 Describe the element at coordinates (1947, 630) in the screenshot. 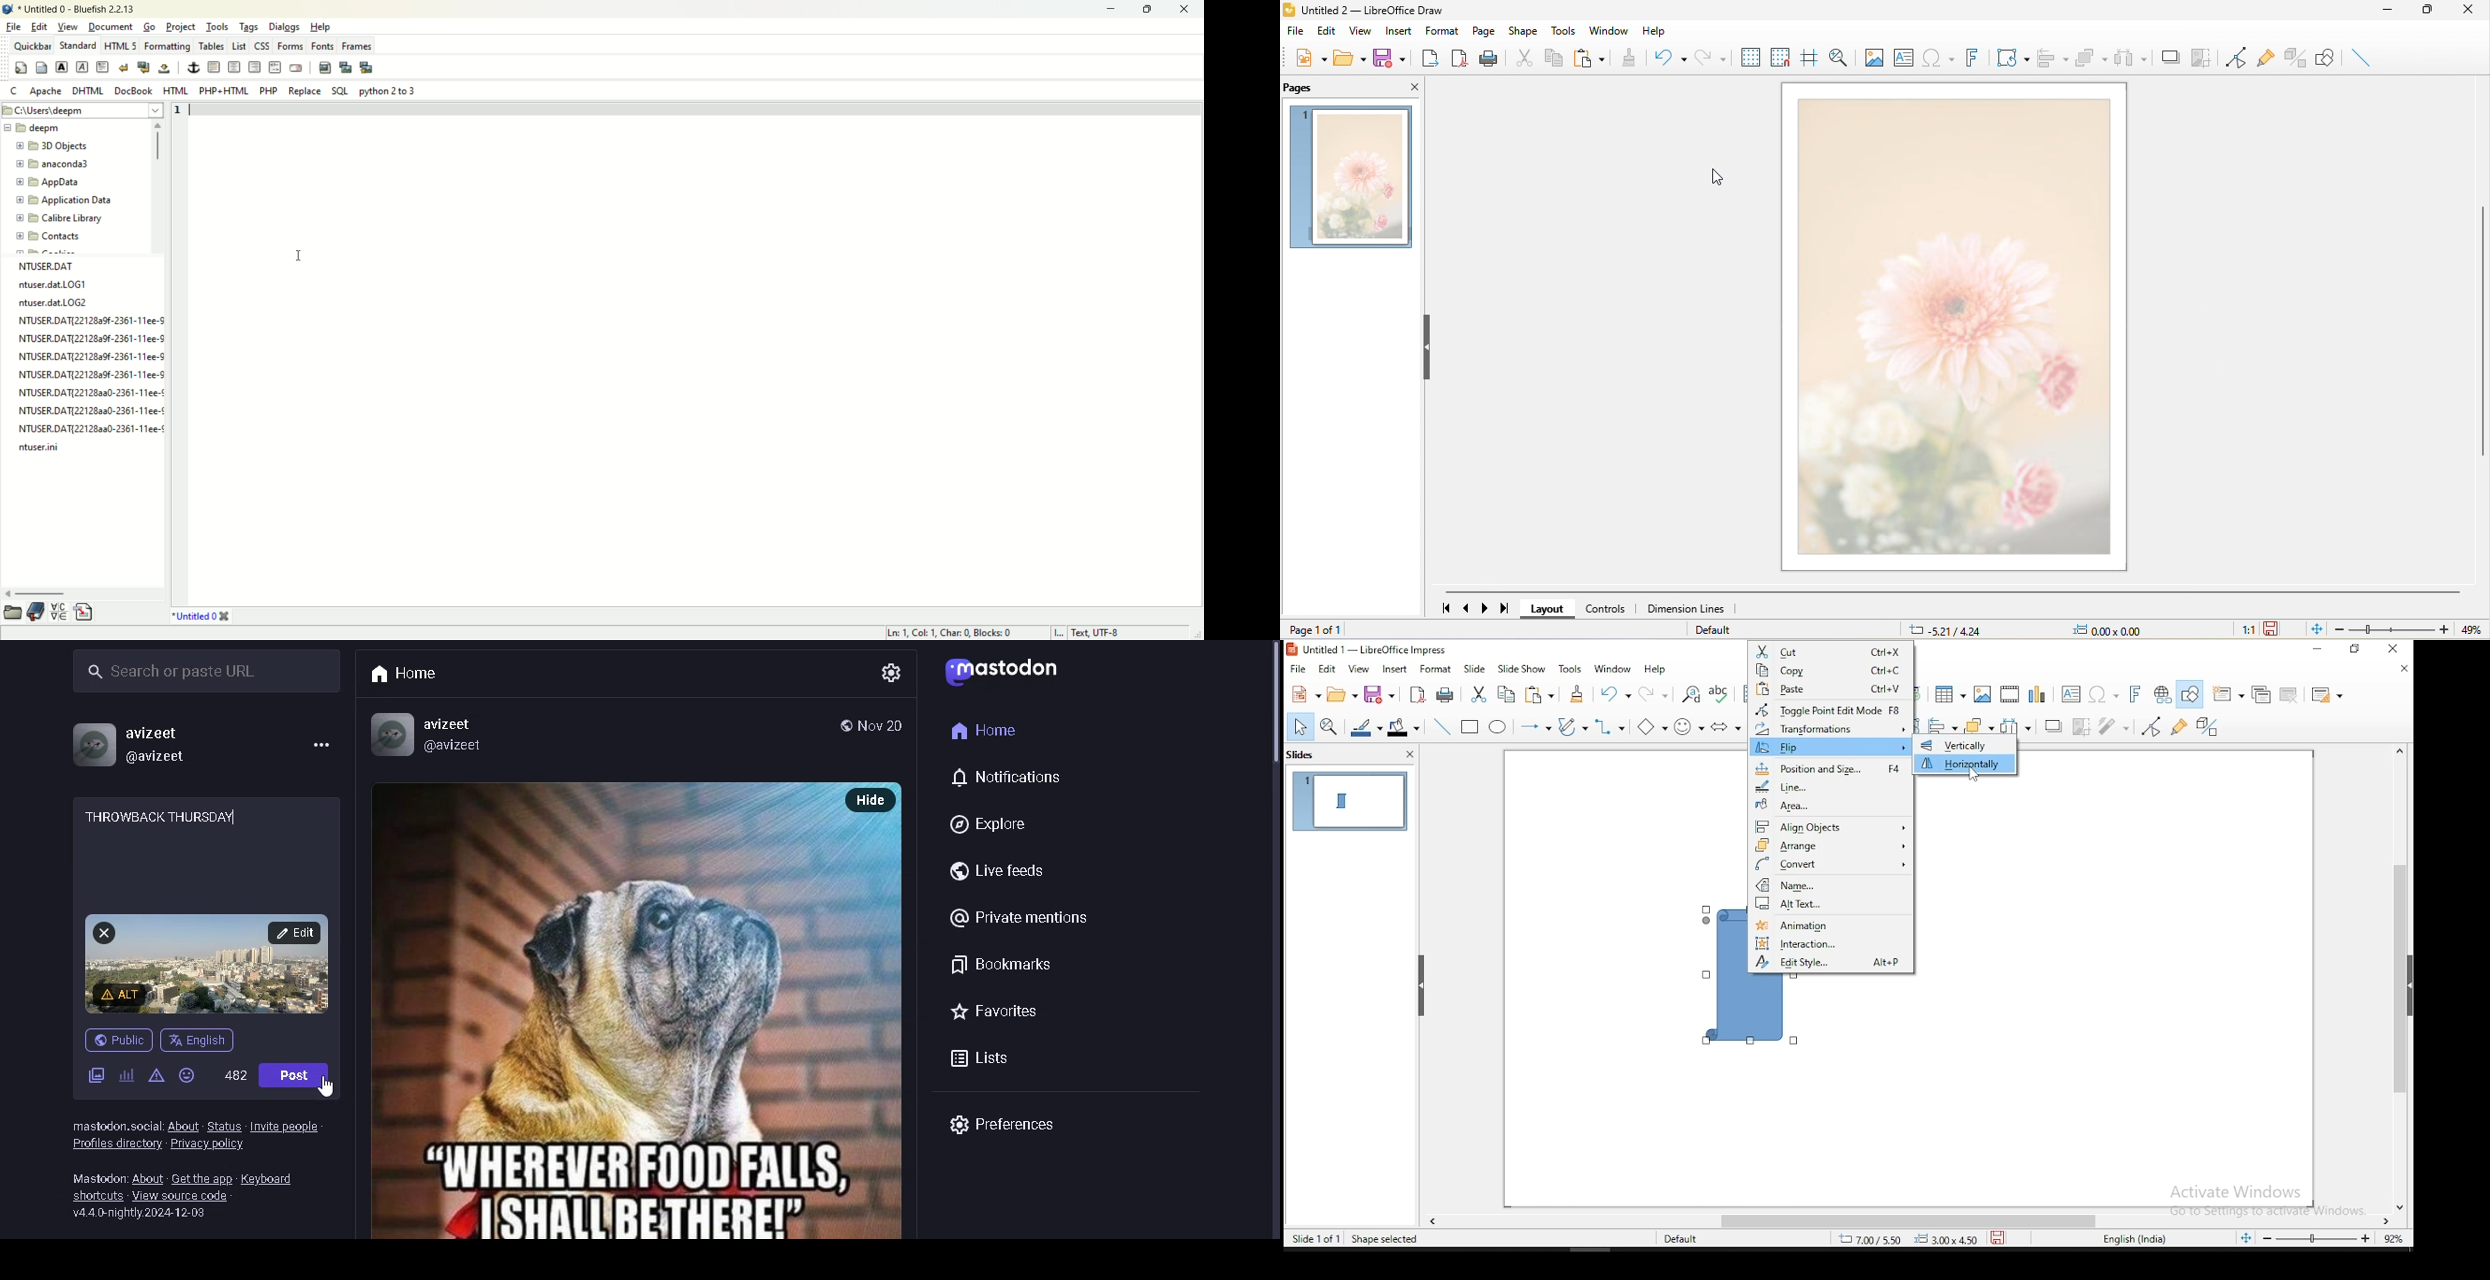

I see `2.13/4.08` at that location.